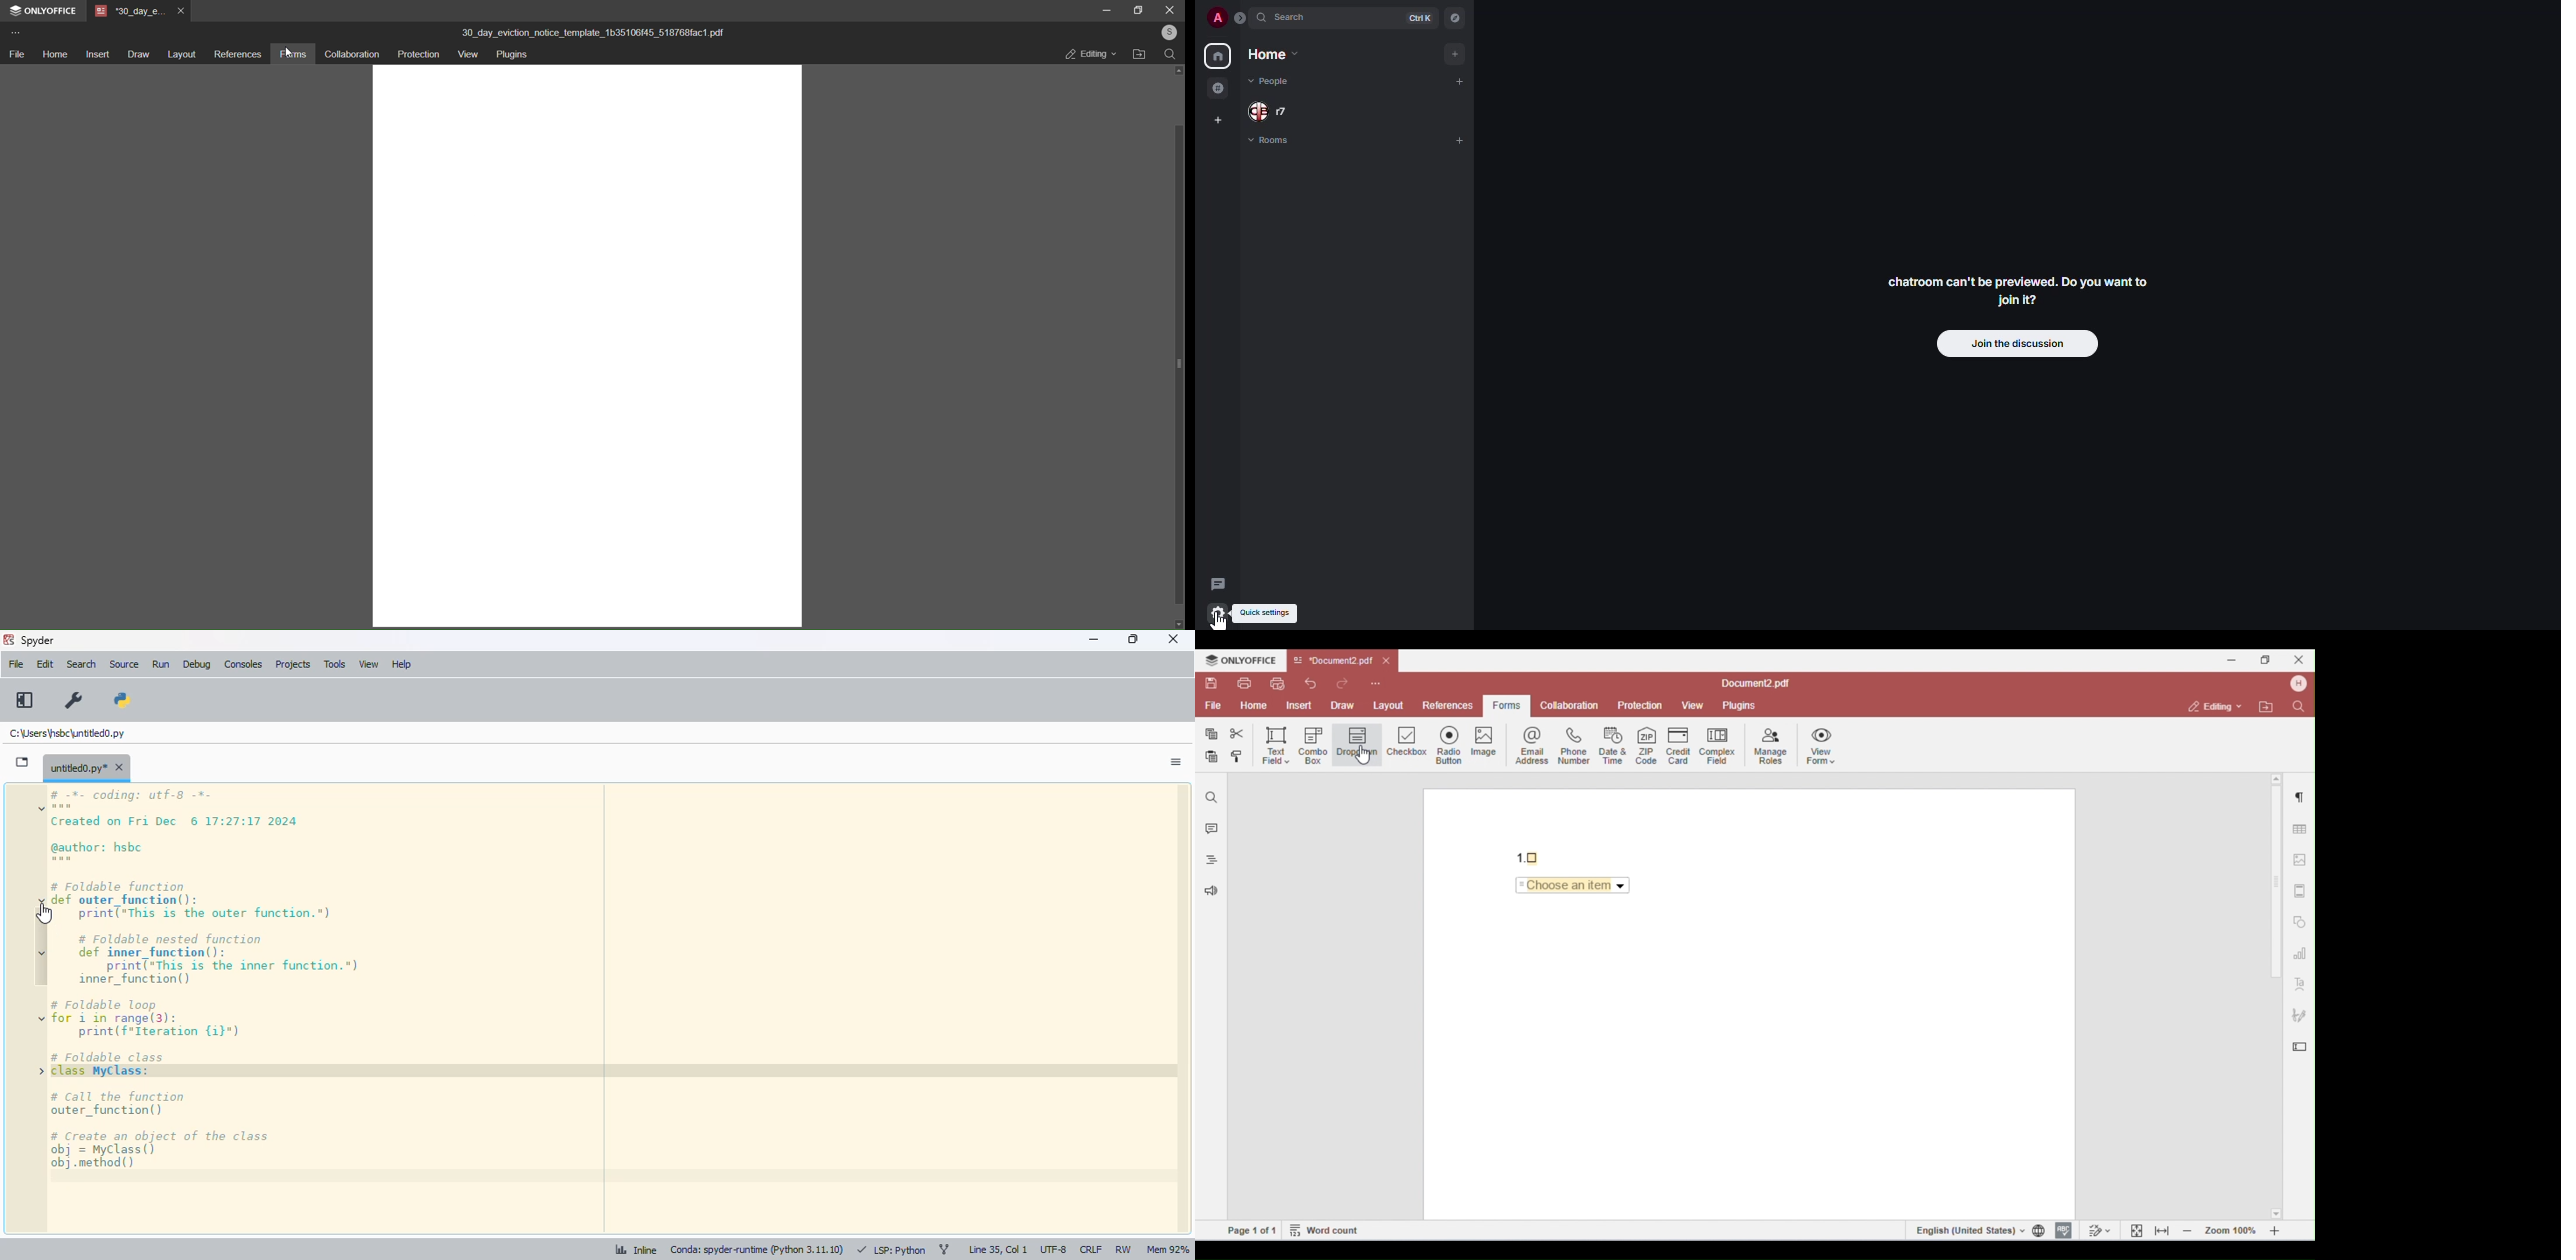  What do you see at coordinates (1265, 614) in the screenshot?
I see `quick settings` at bounding box center [1265, 614].